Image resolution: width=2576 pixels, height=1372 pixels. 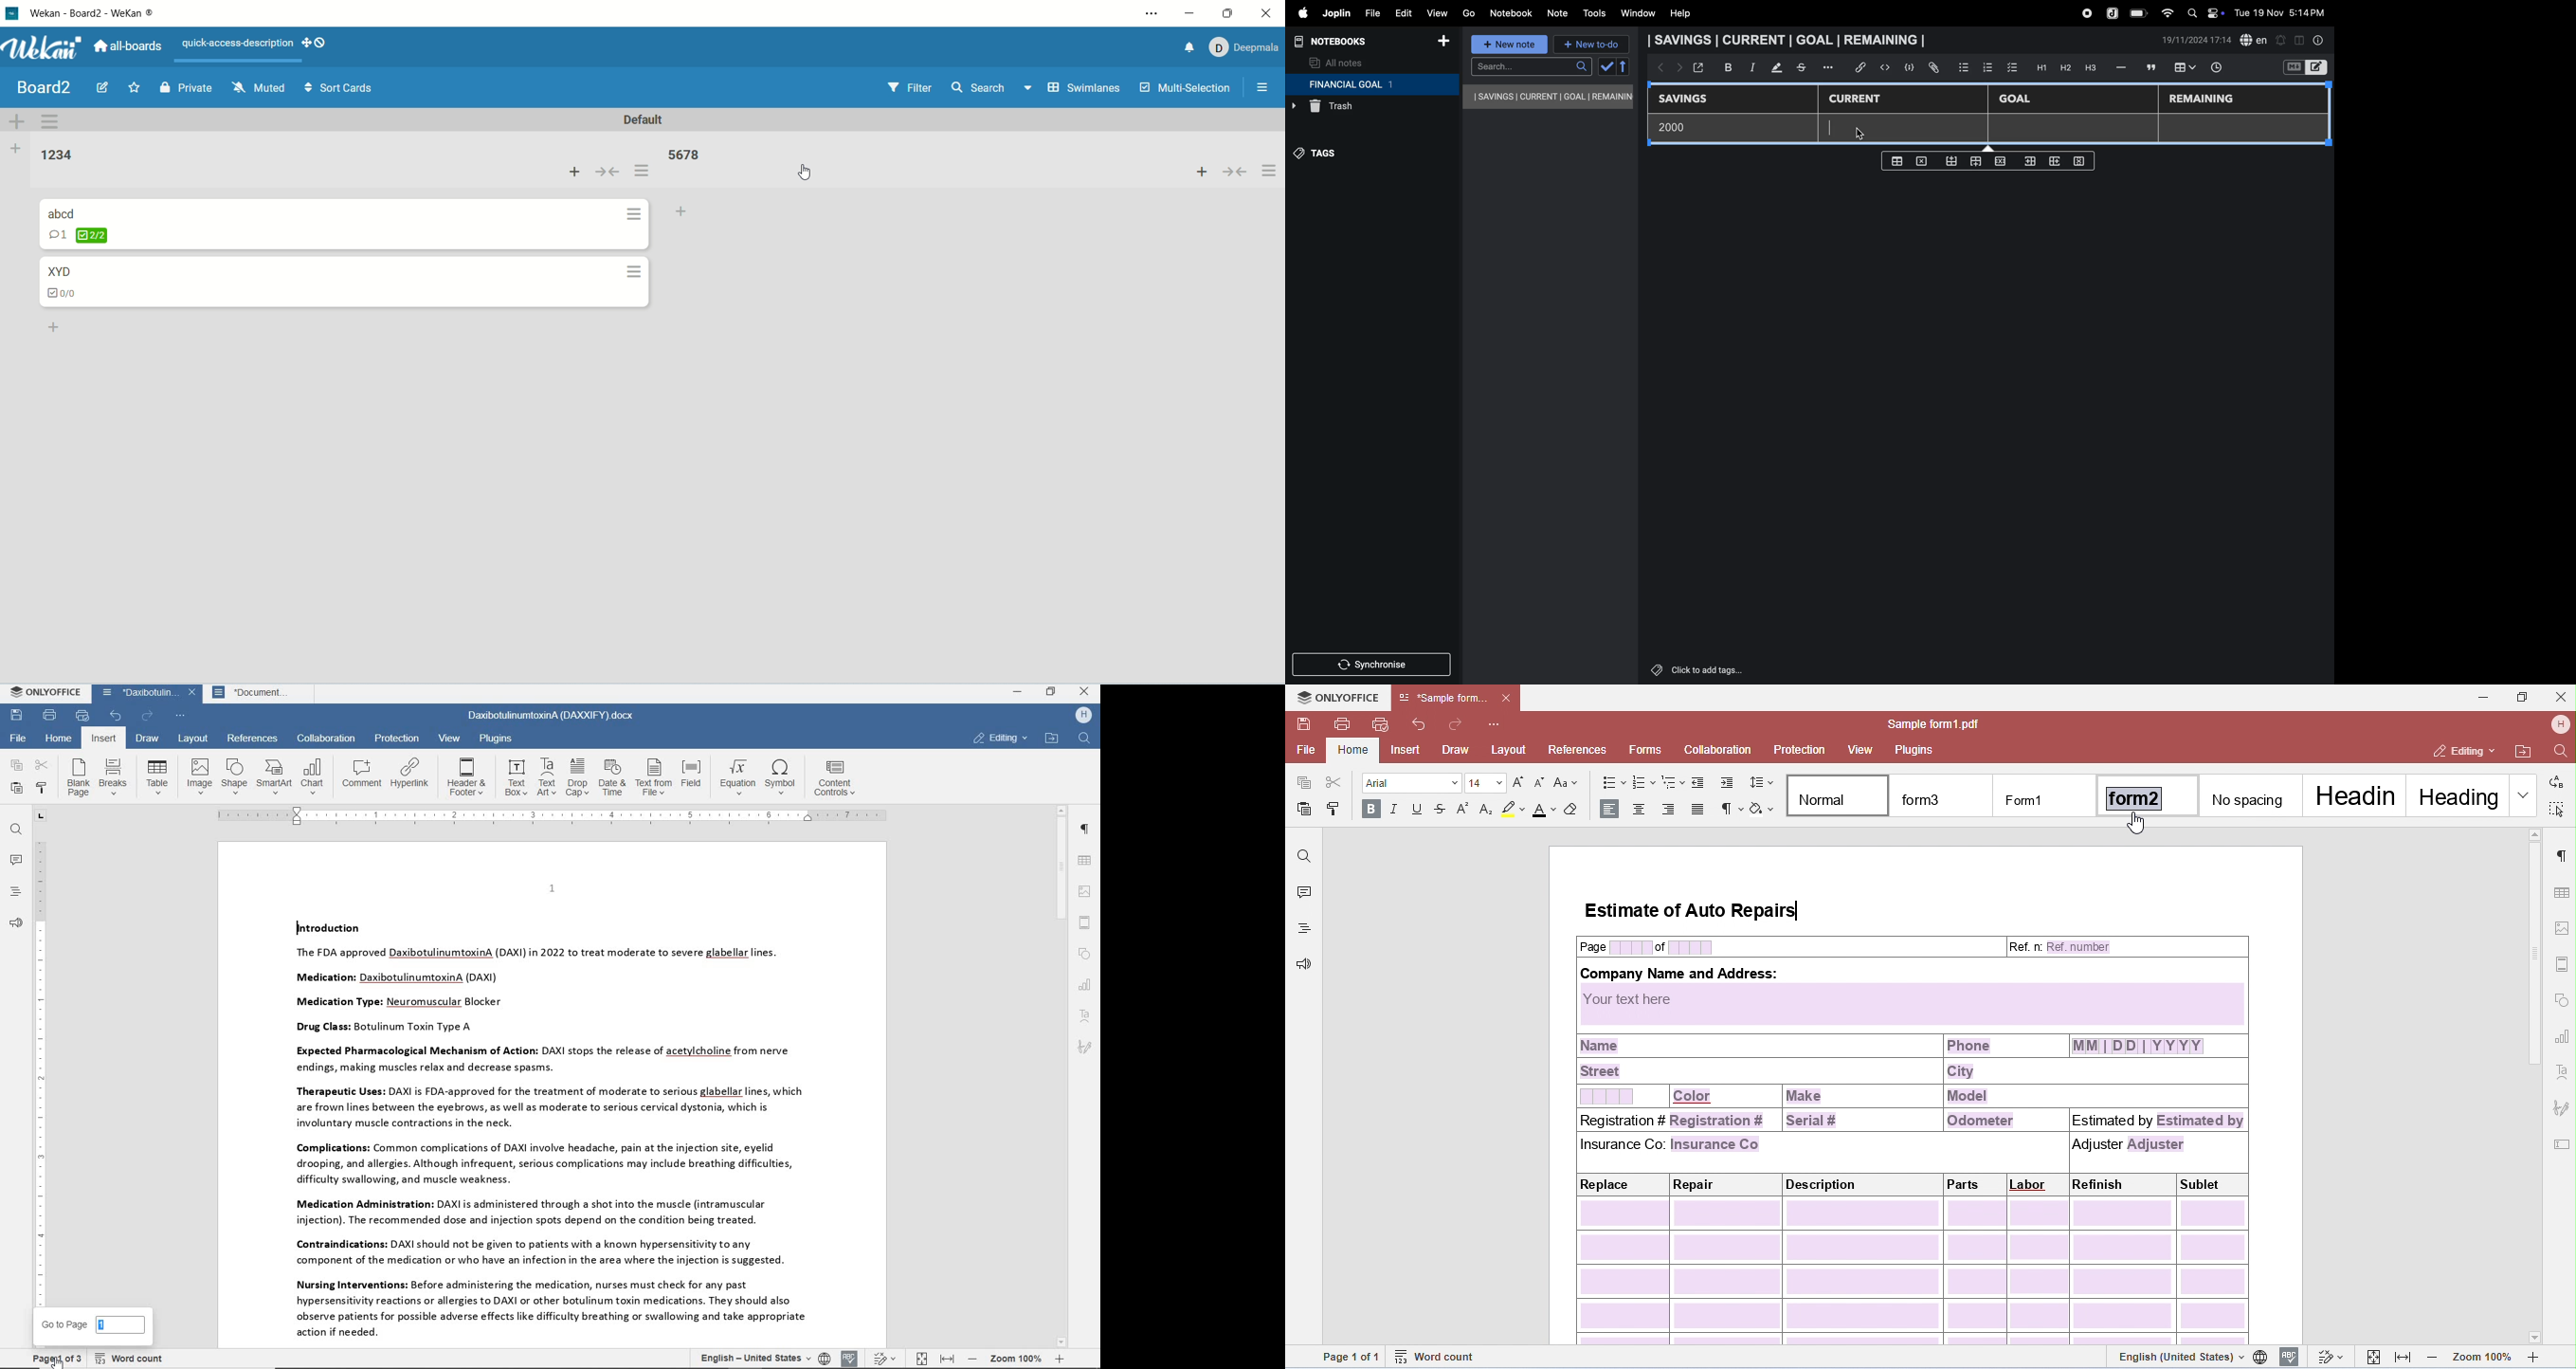 What do you see at coordinates (2040, 68) in the screenshot?
I see `H1` at bounding box center [2040, 68].